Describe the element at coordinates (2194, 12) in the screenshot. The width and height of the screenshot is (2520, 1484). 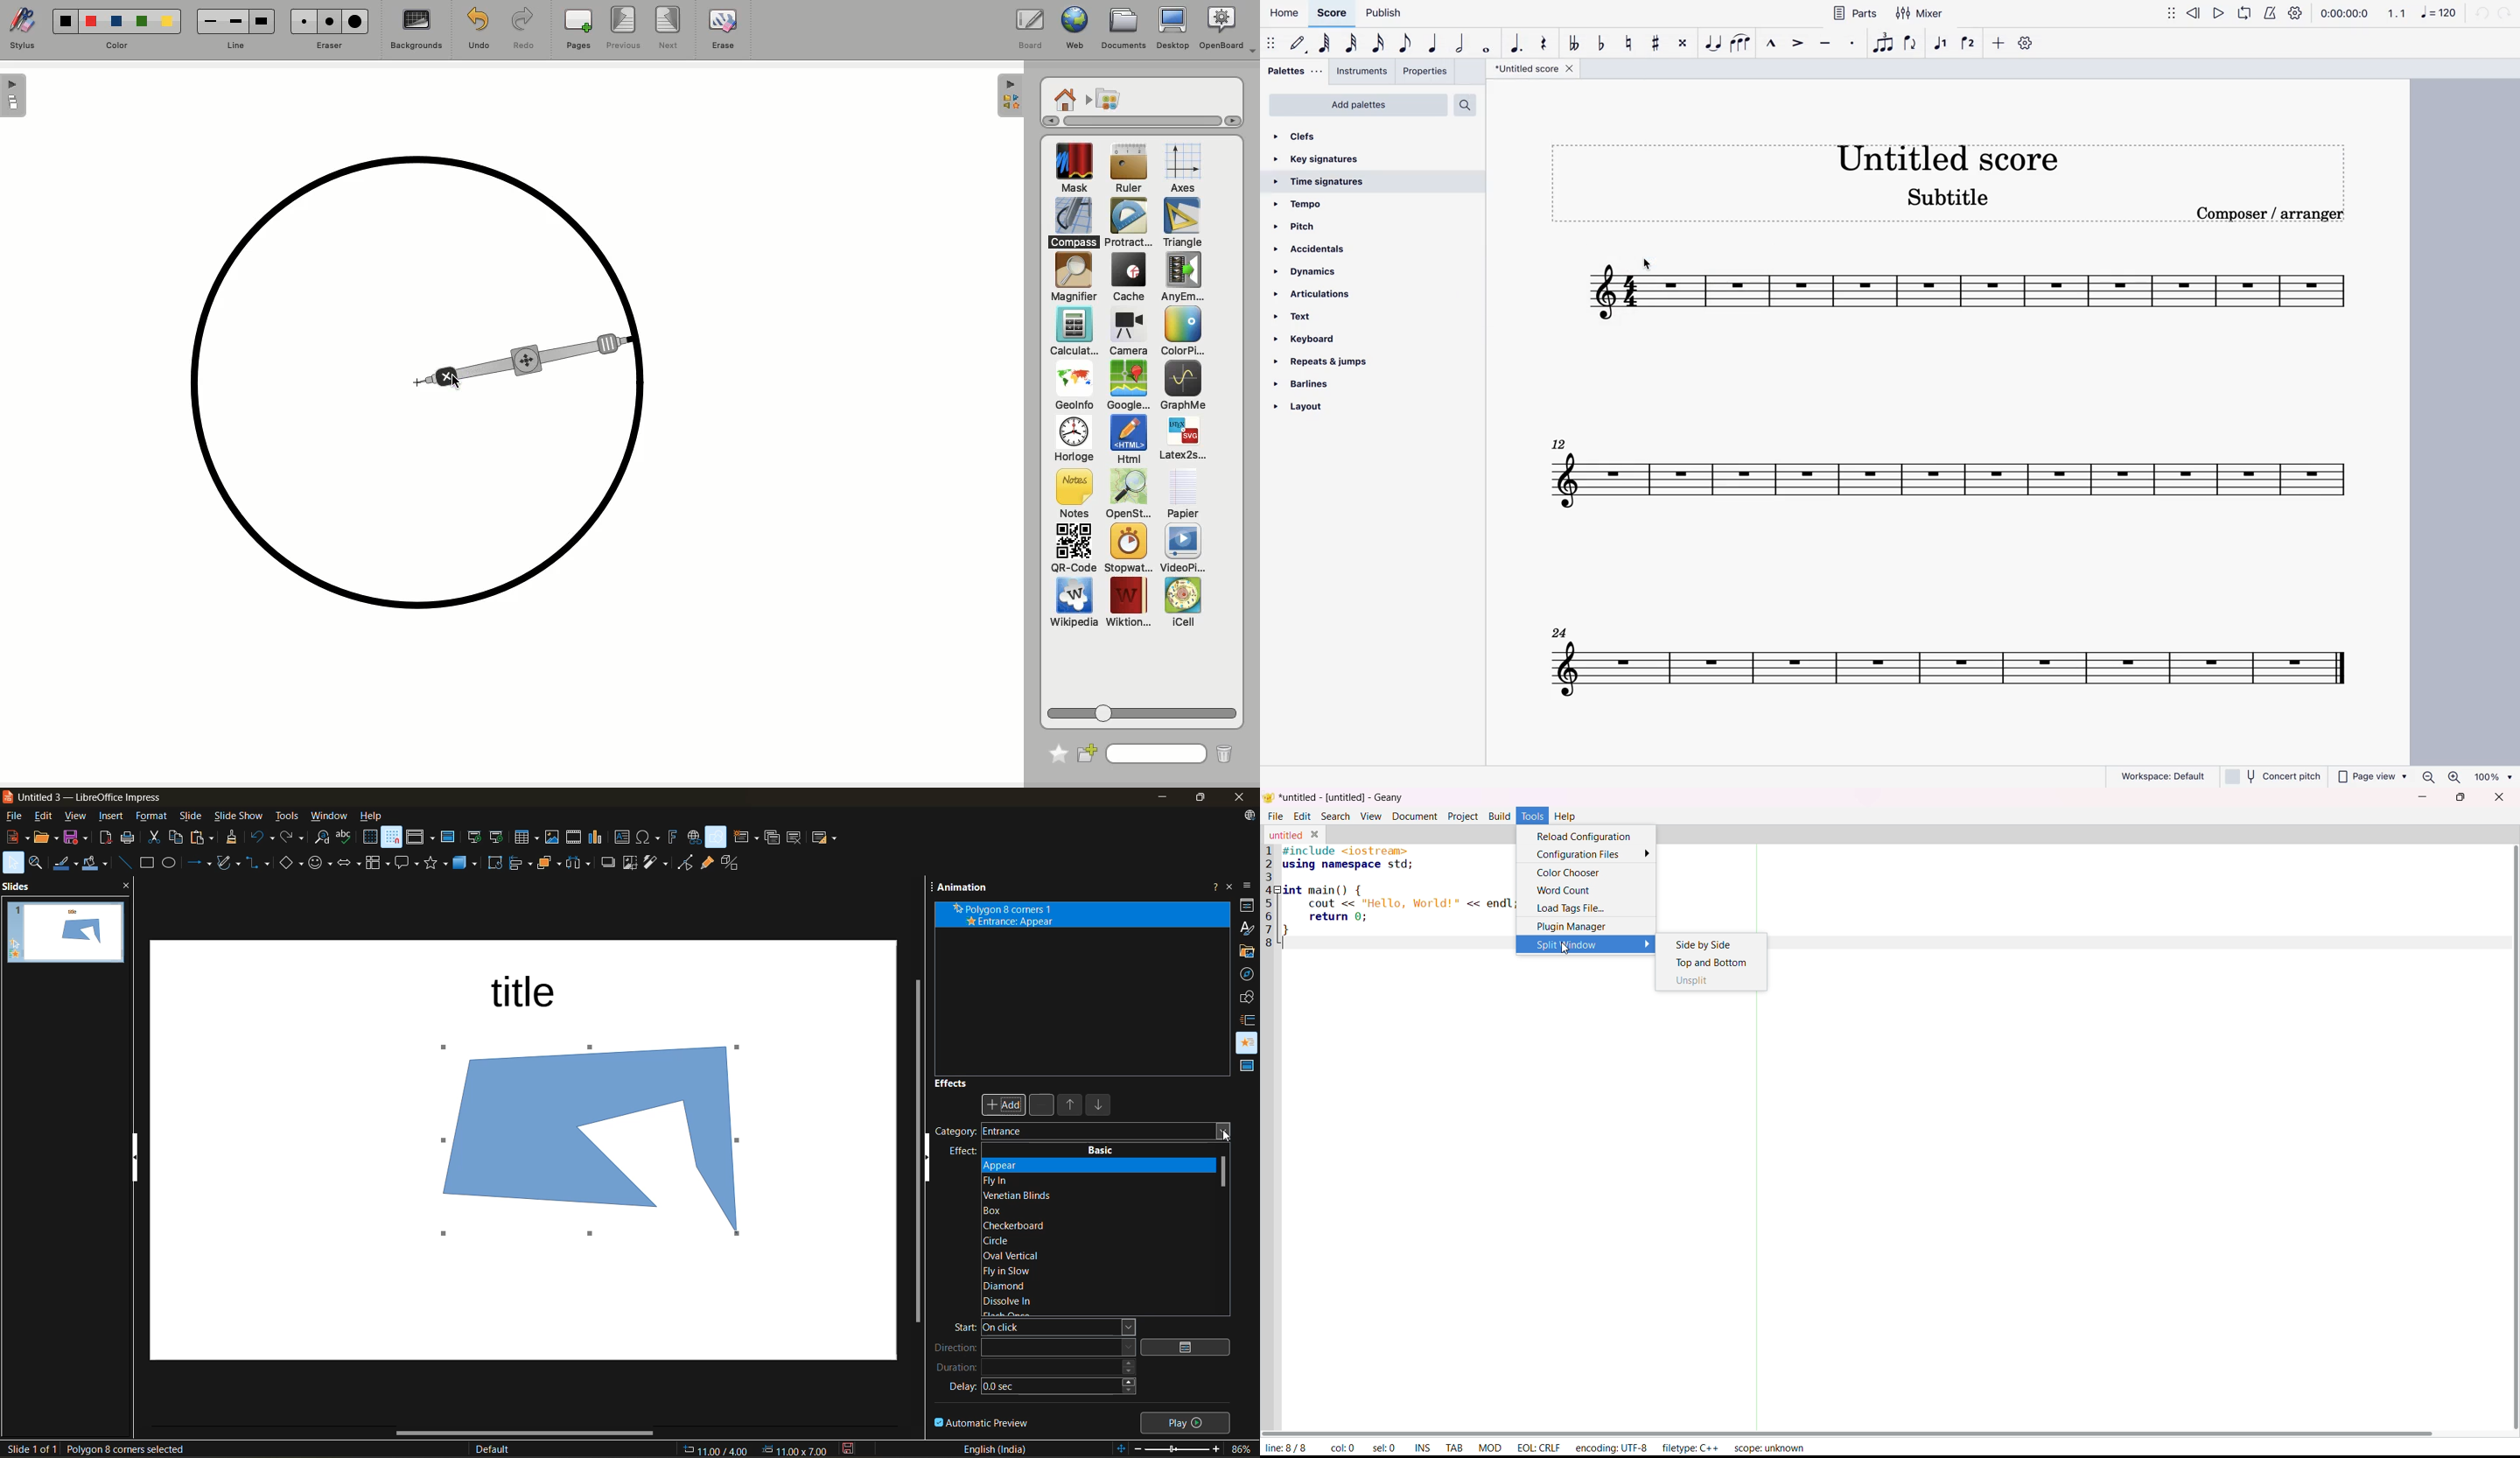
I see `review` at that location.